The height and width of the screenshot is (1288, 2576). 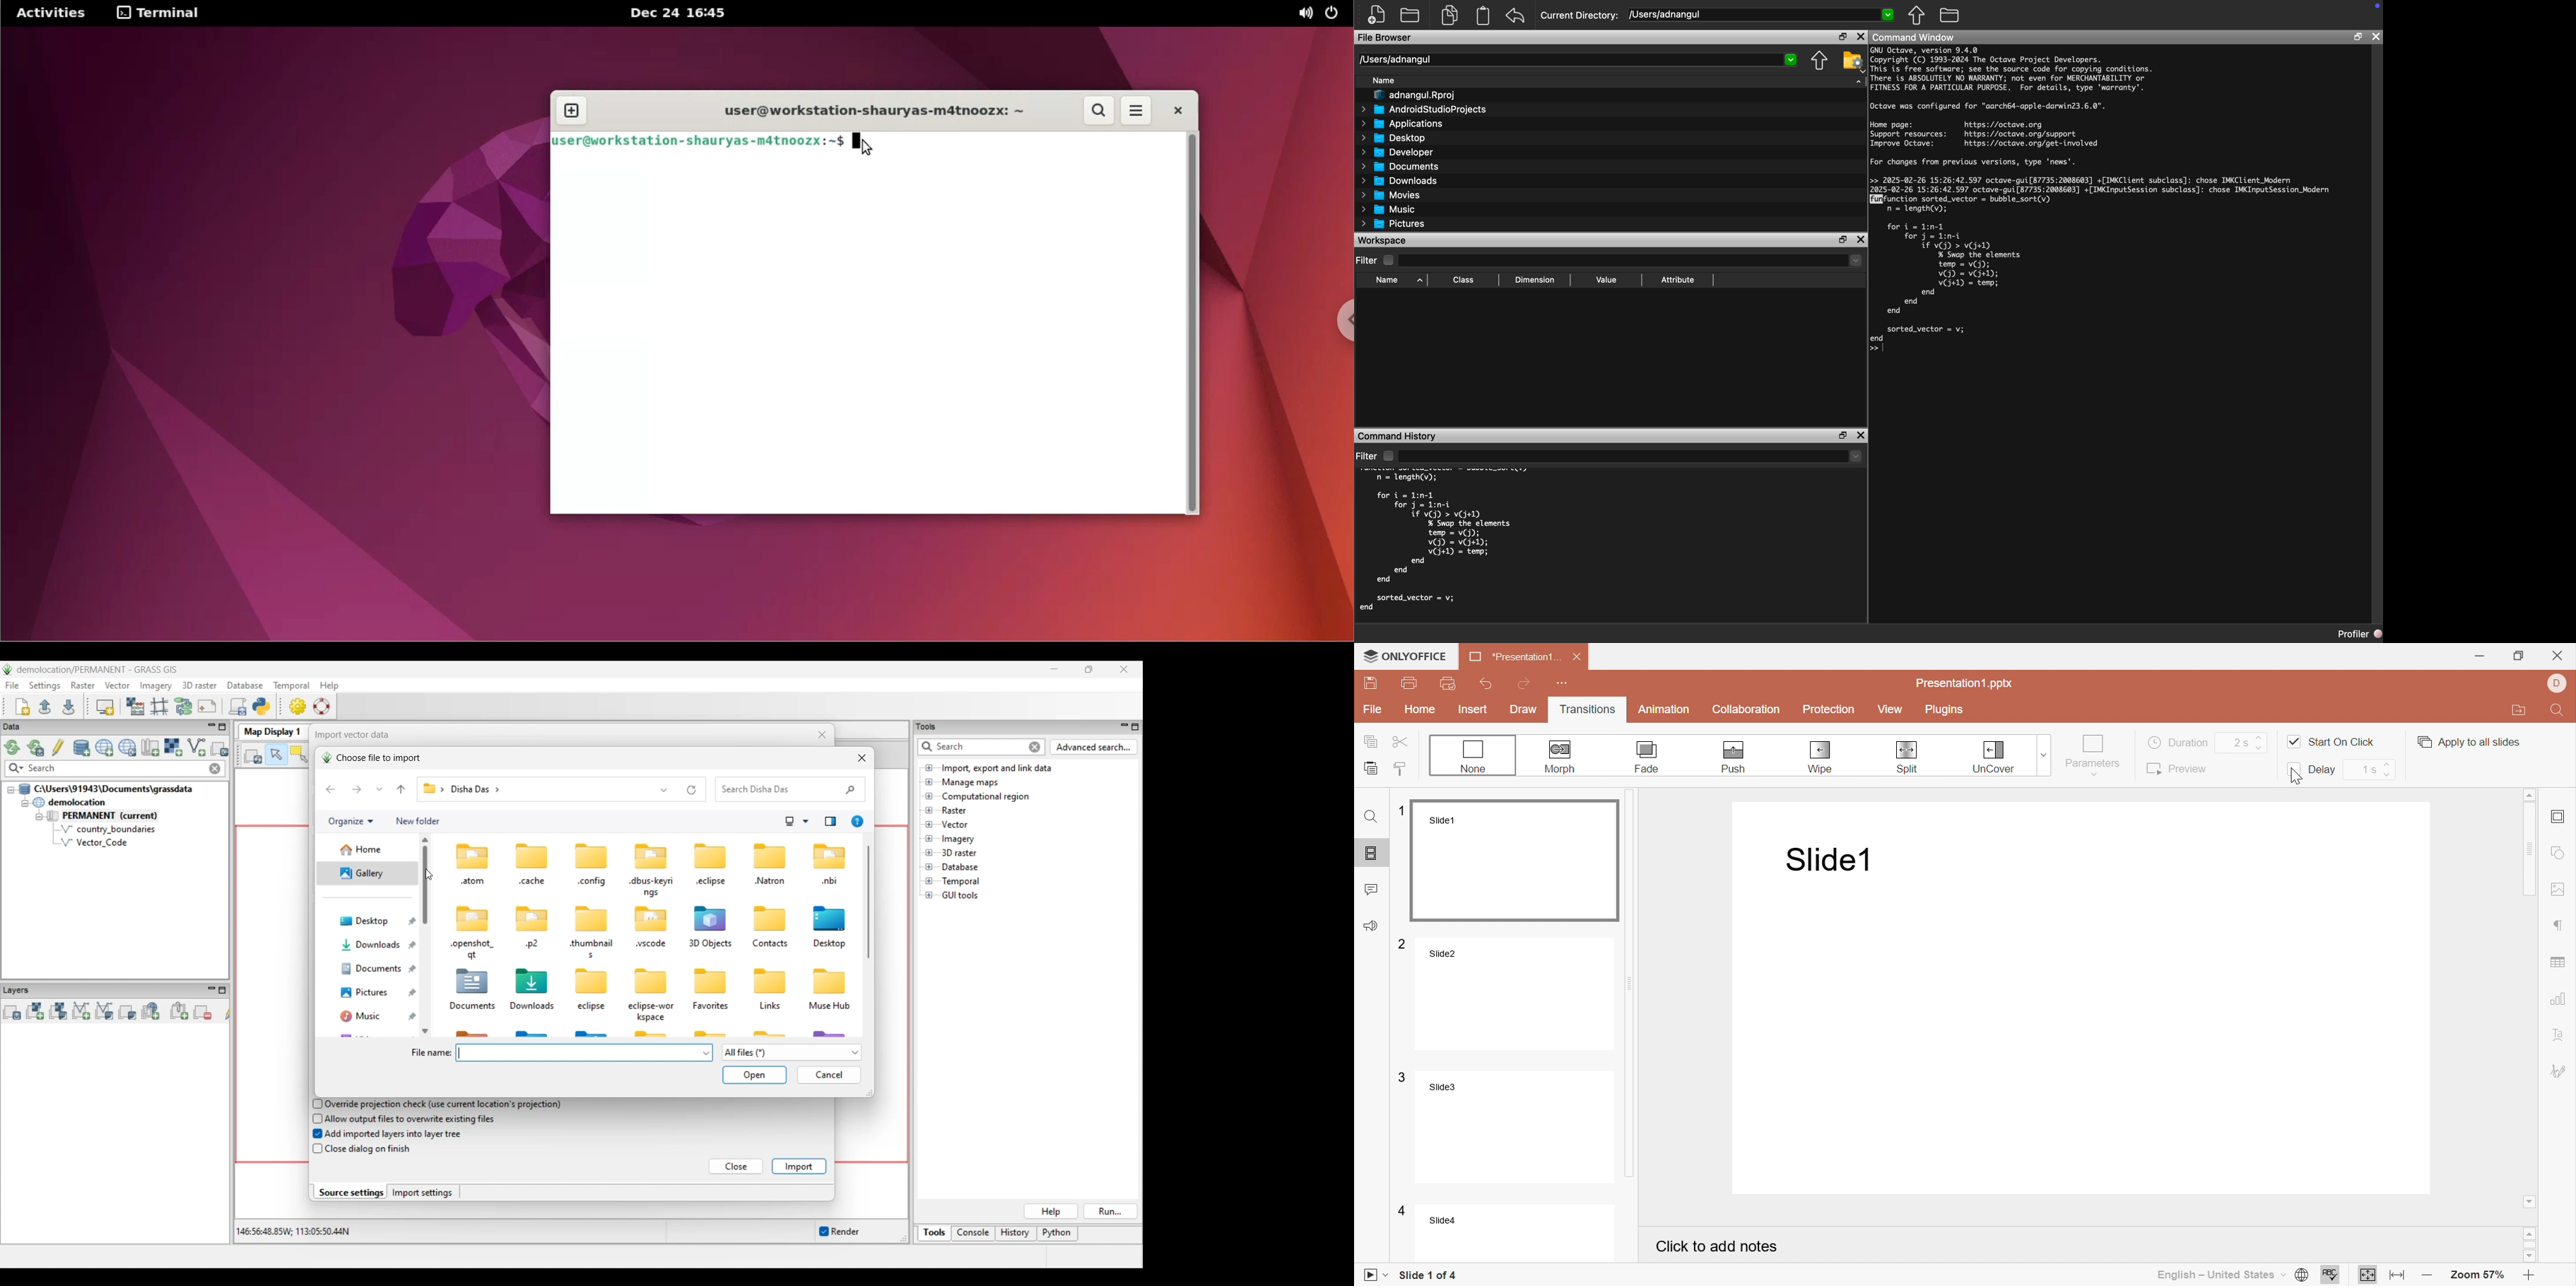 What do you see at coordinates (766, 917) in the screenshot?
I see `icon` at bounding box center [766, 917].